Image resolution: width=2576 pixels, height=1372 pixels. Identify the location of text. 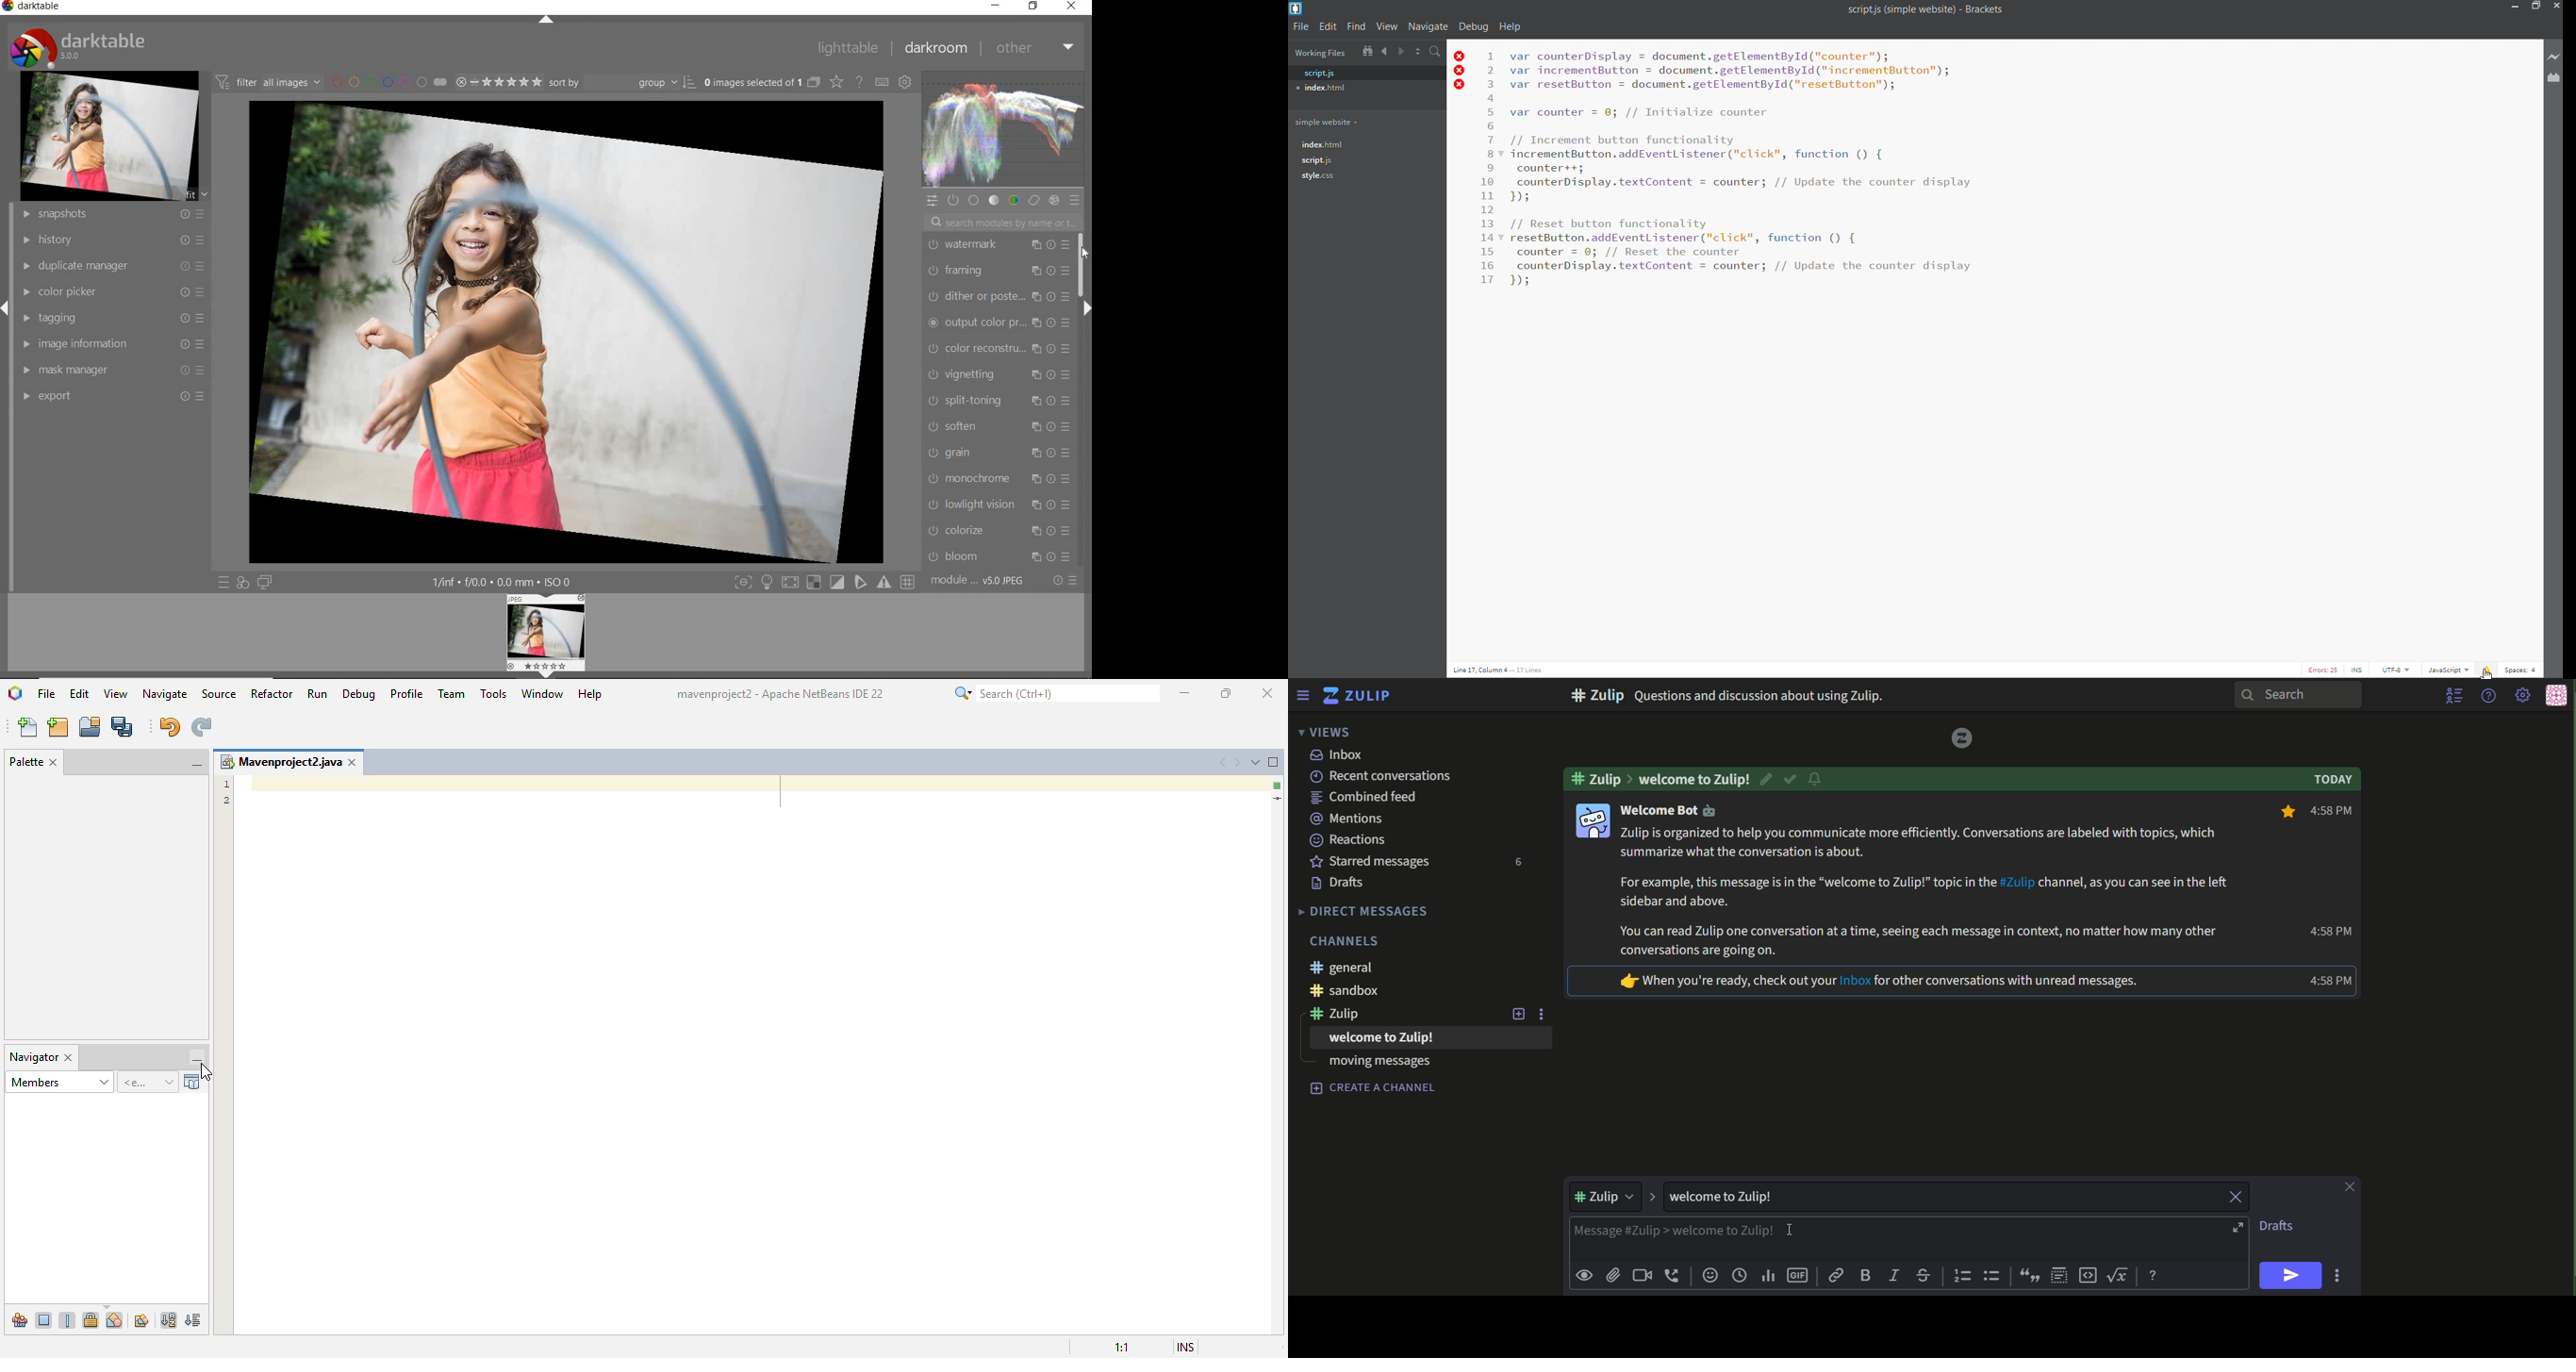
(1927, 893).